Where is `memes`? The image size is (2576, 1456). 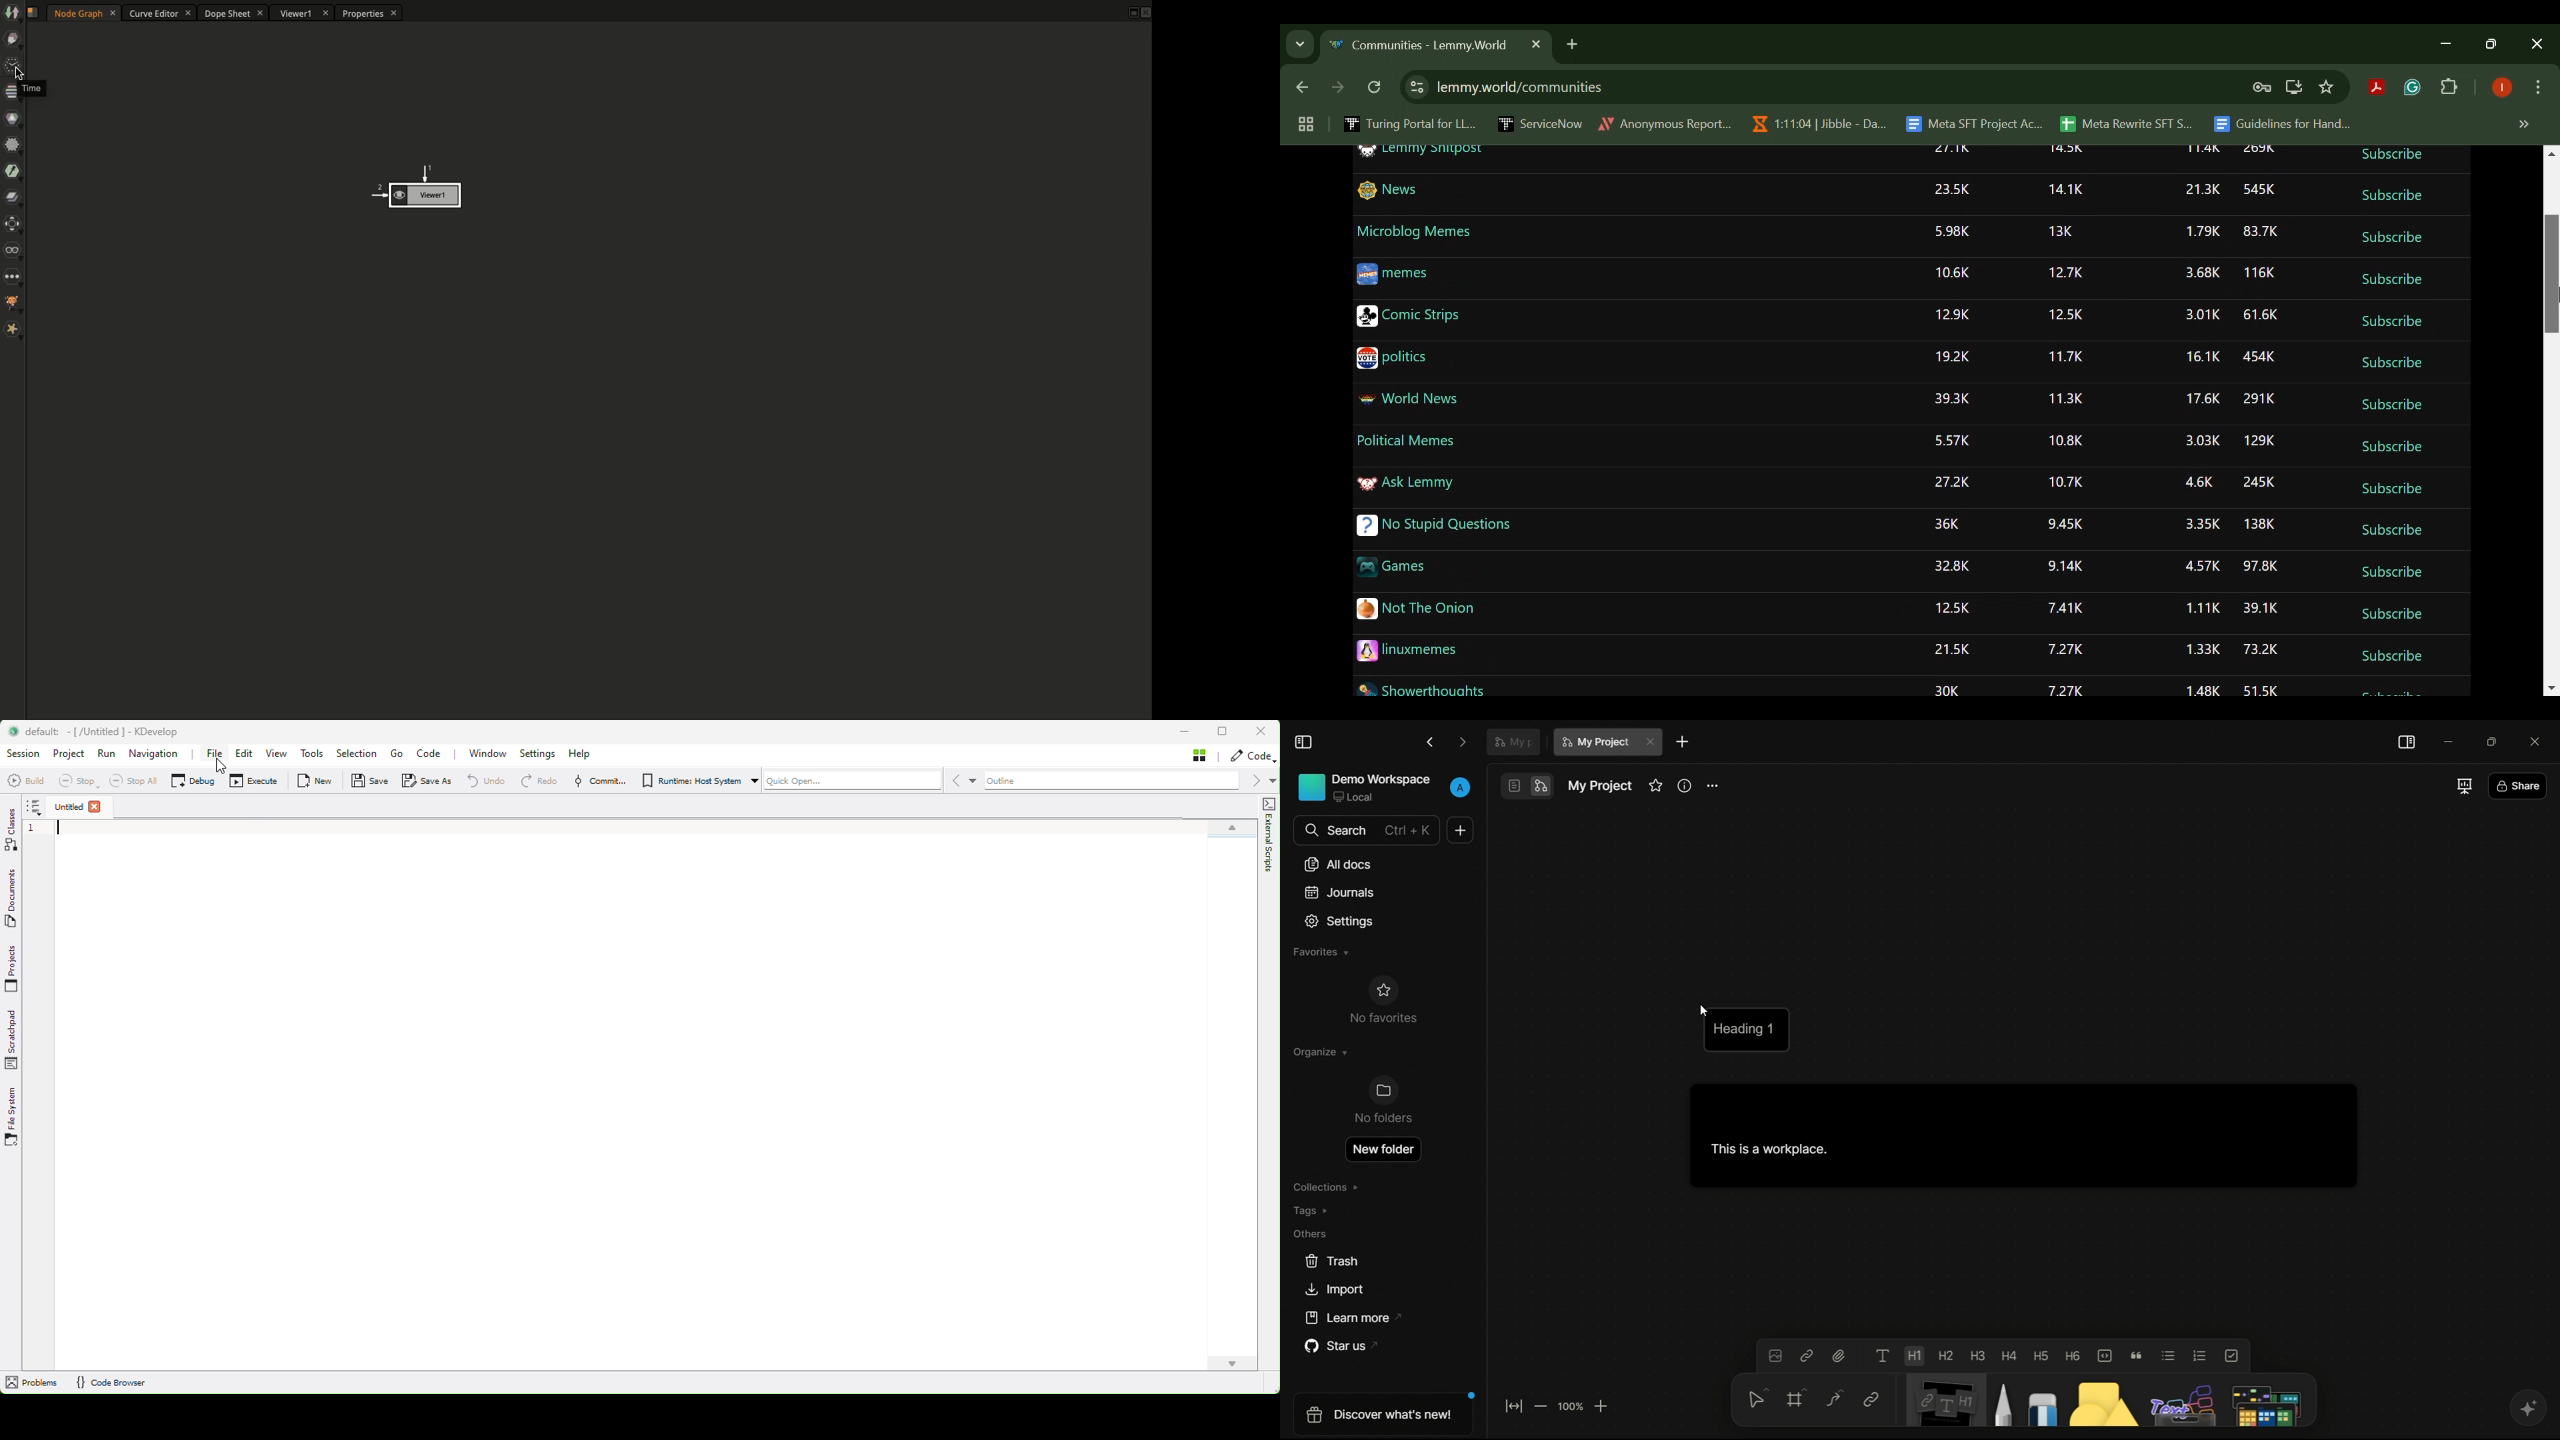
memes is located at coordinates (1393, 275).